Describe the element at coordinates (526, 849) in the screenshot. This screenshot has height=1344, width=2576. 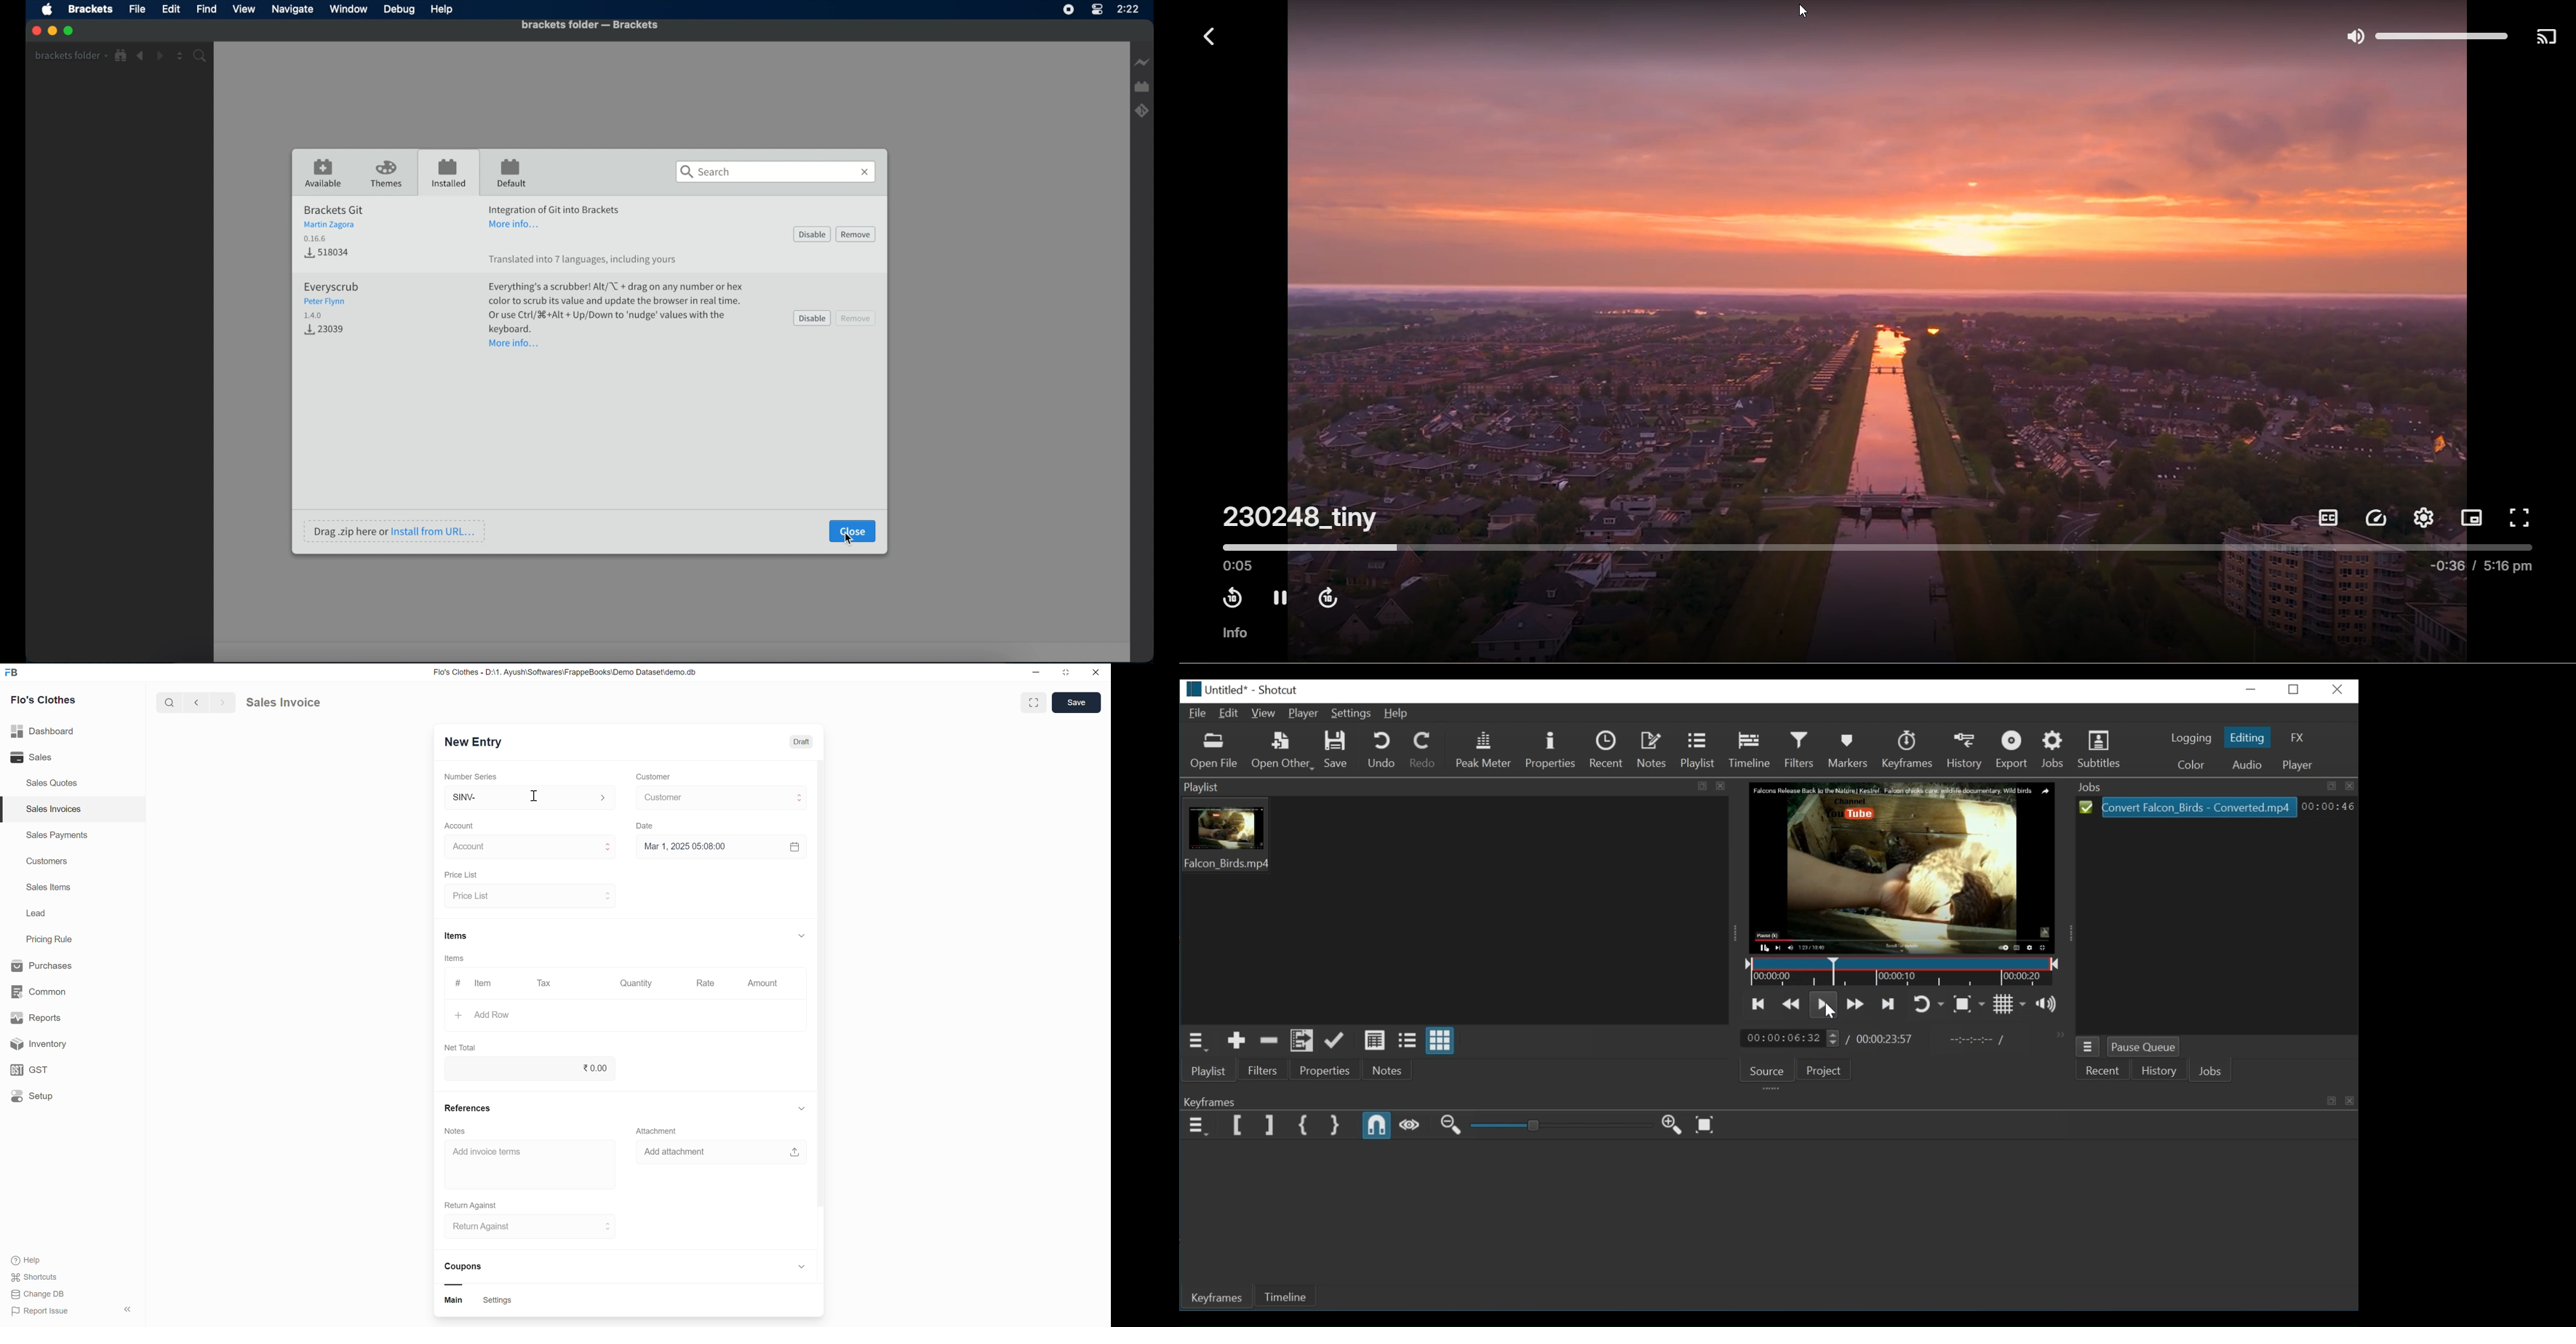
I see `Select Account` at that location.